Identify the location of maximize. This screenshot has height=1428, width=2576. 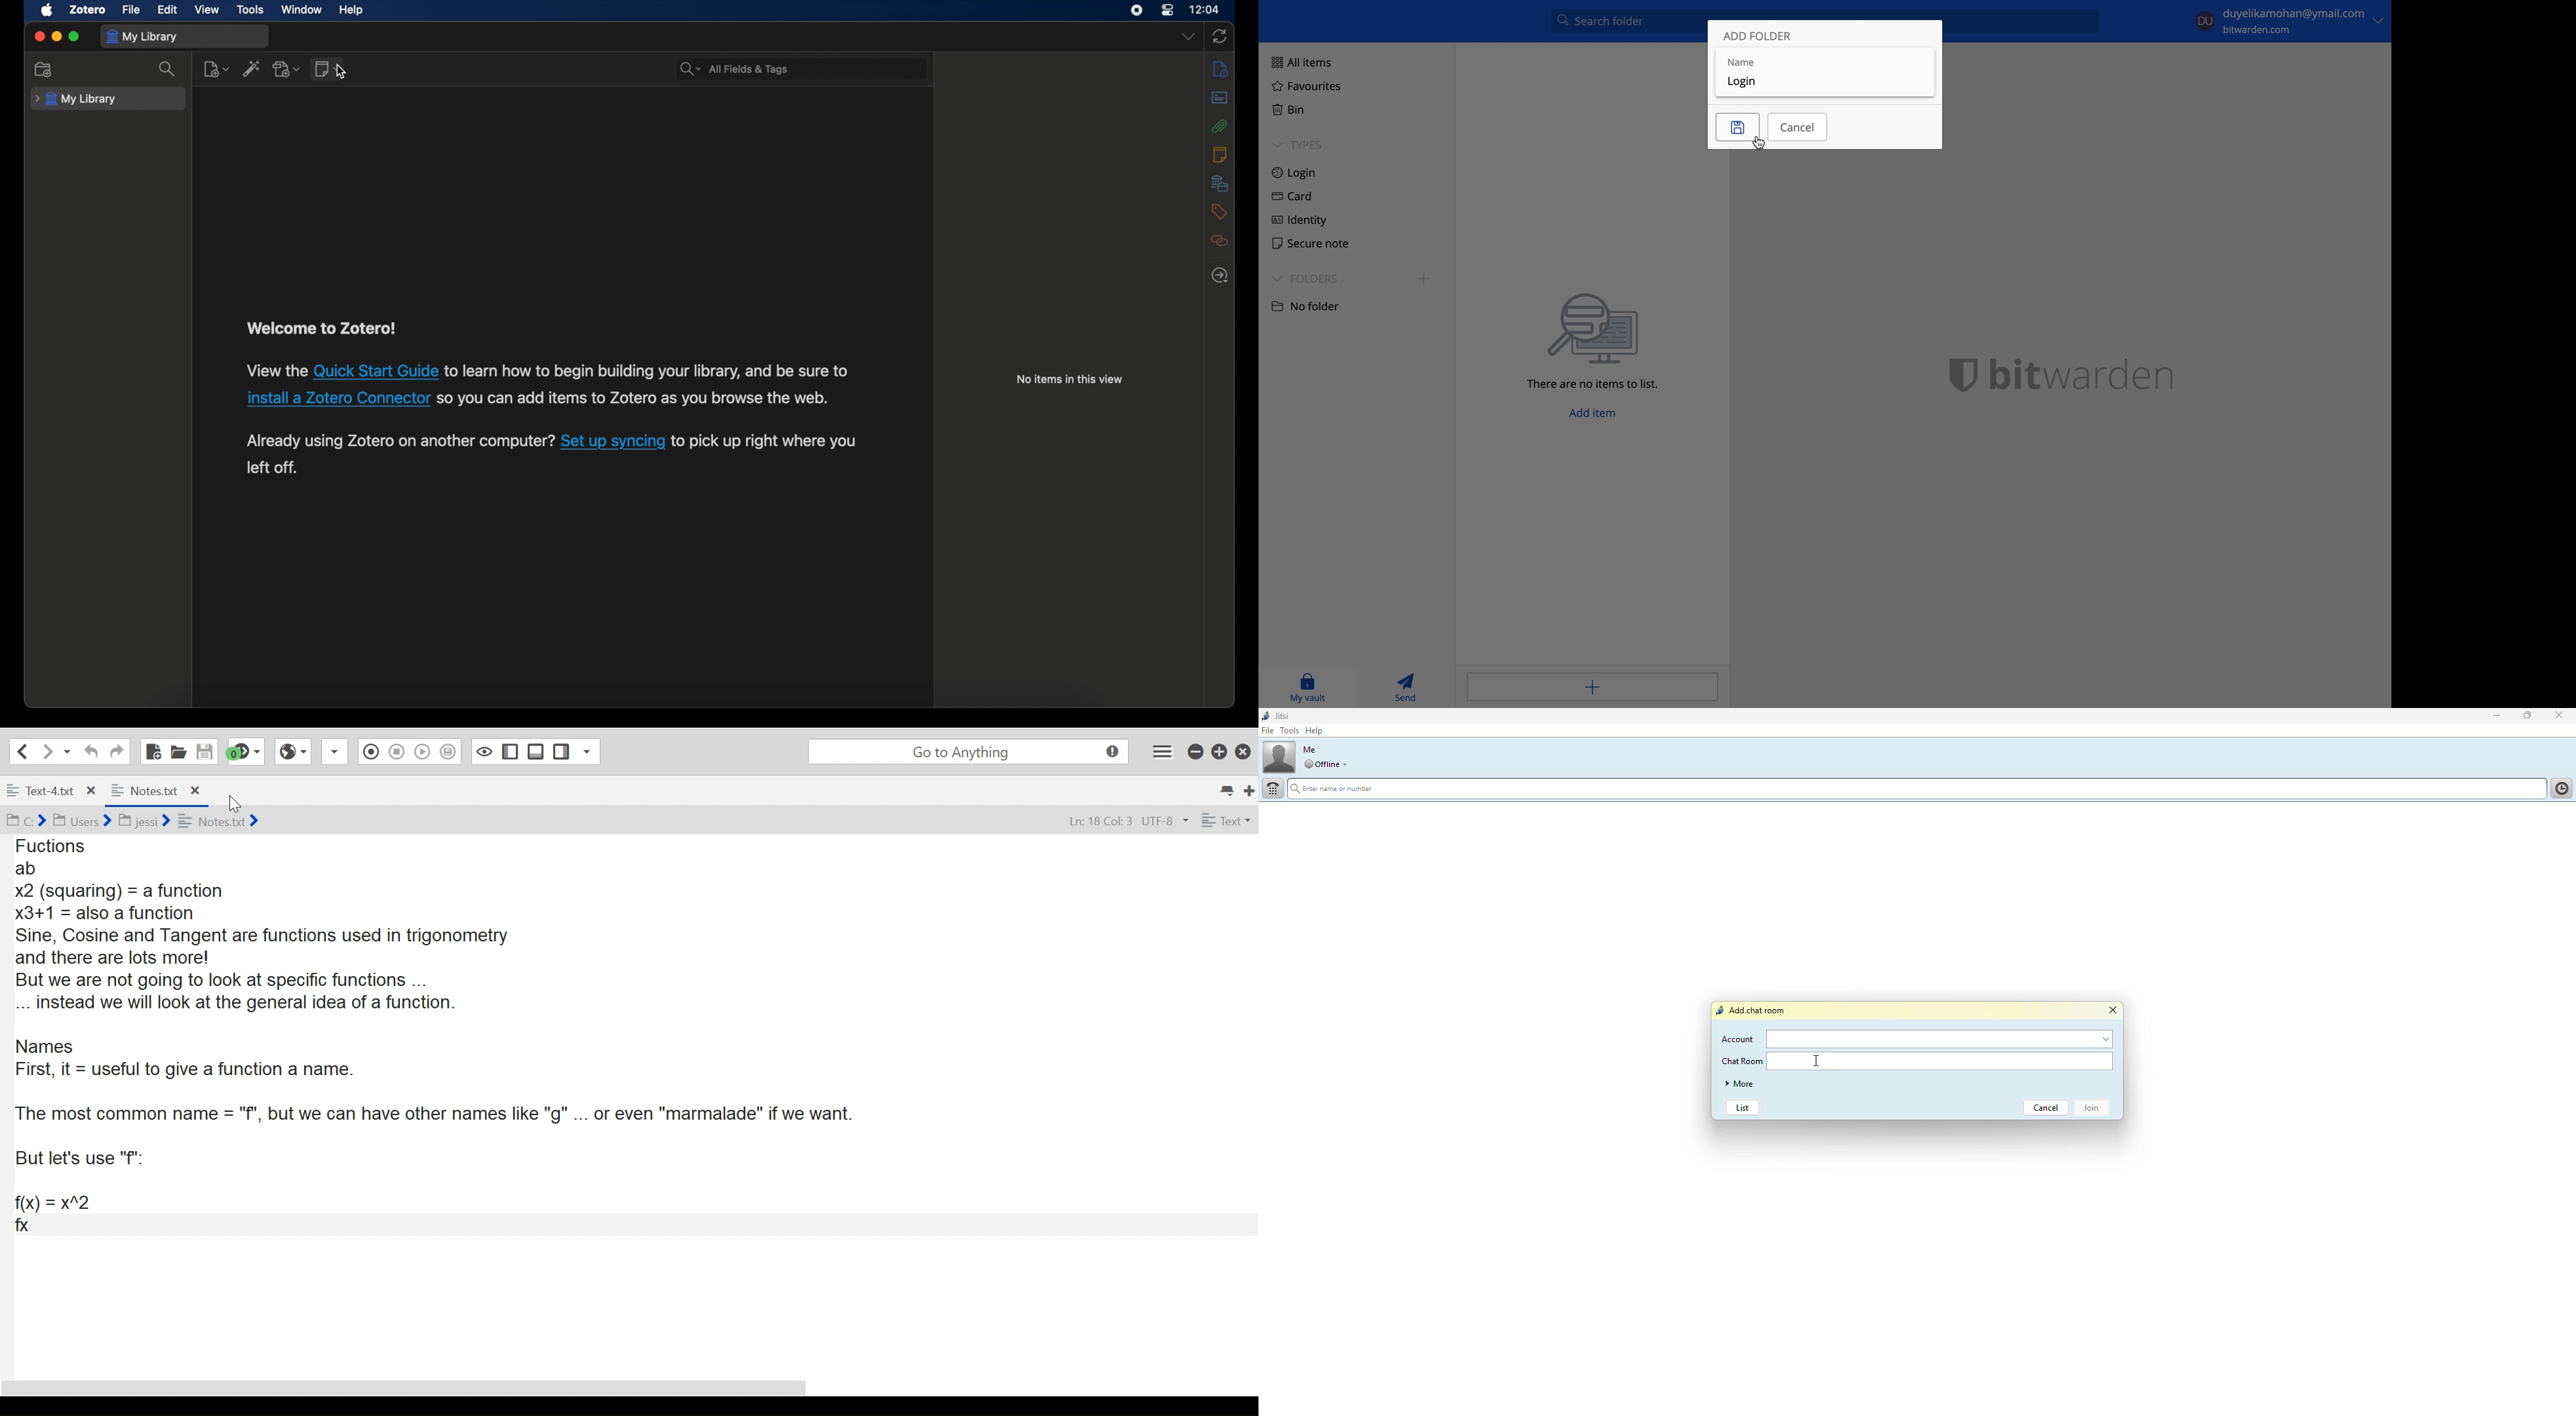
(75, 37).